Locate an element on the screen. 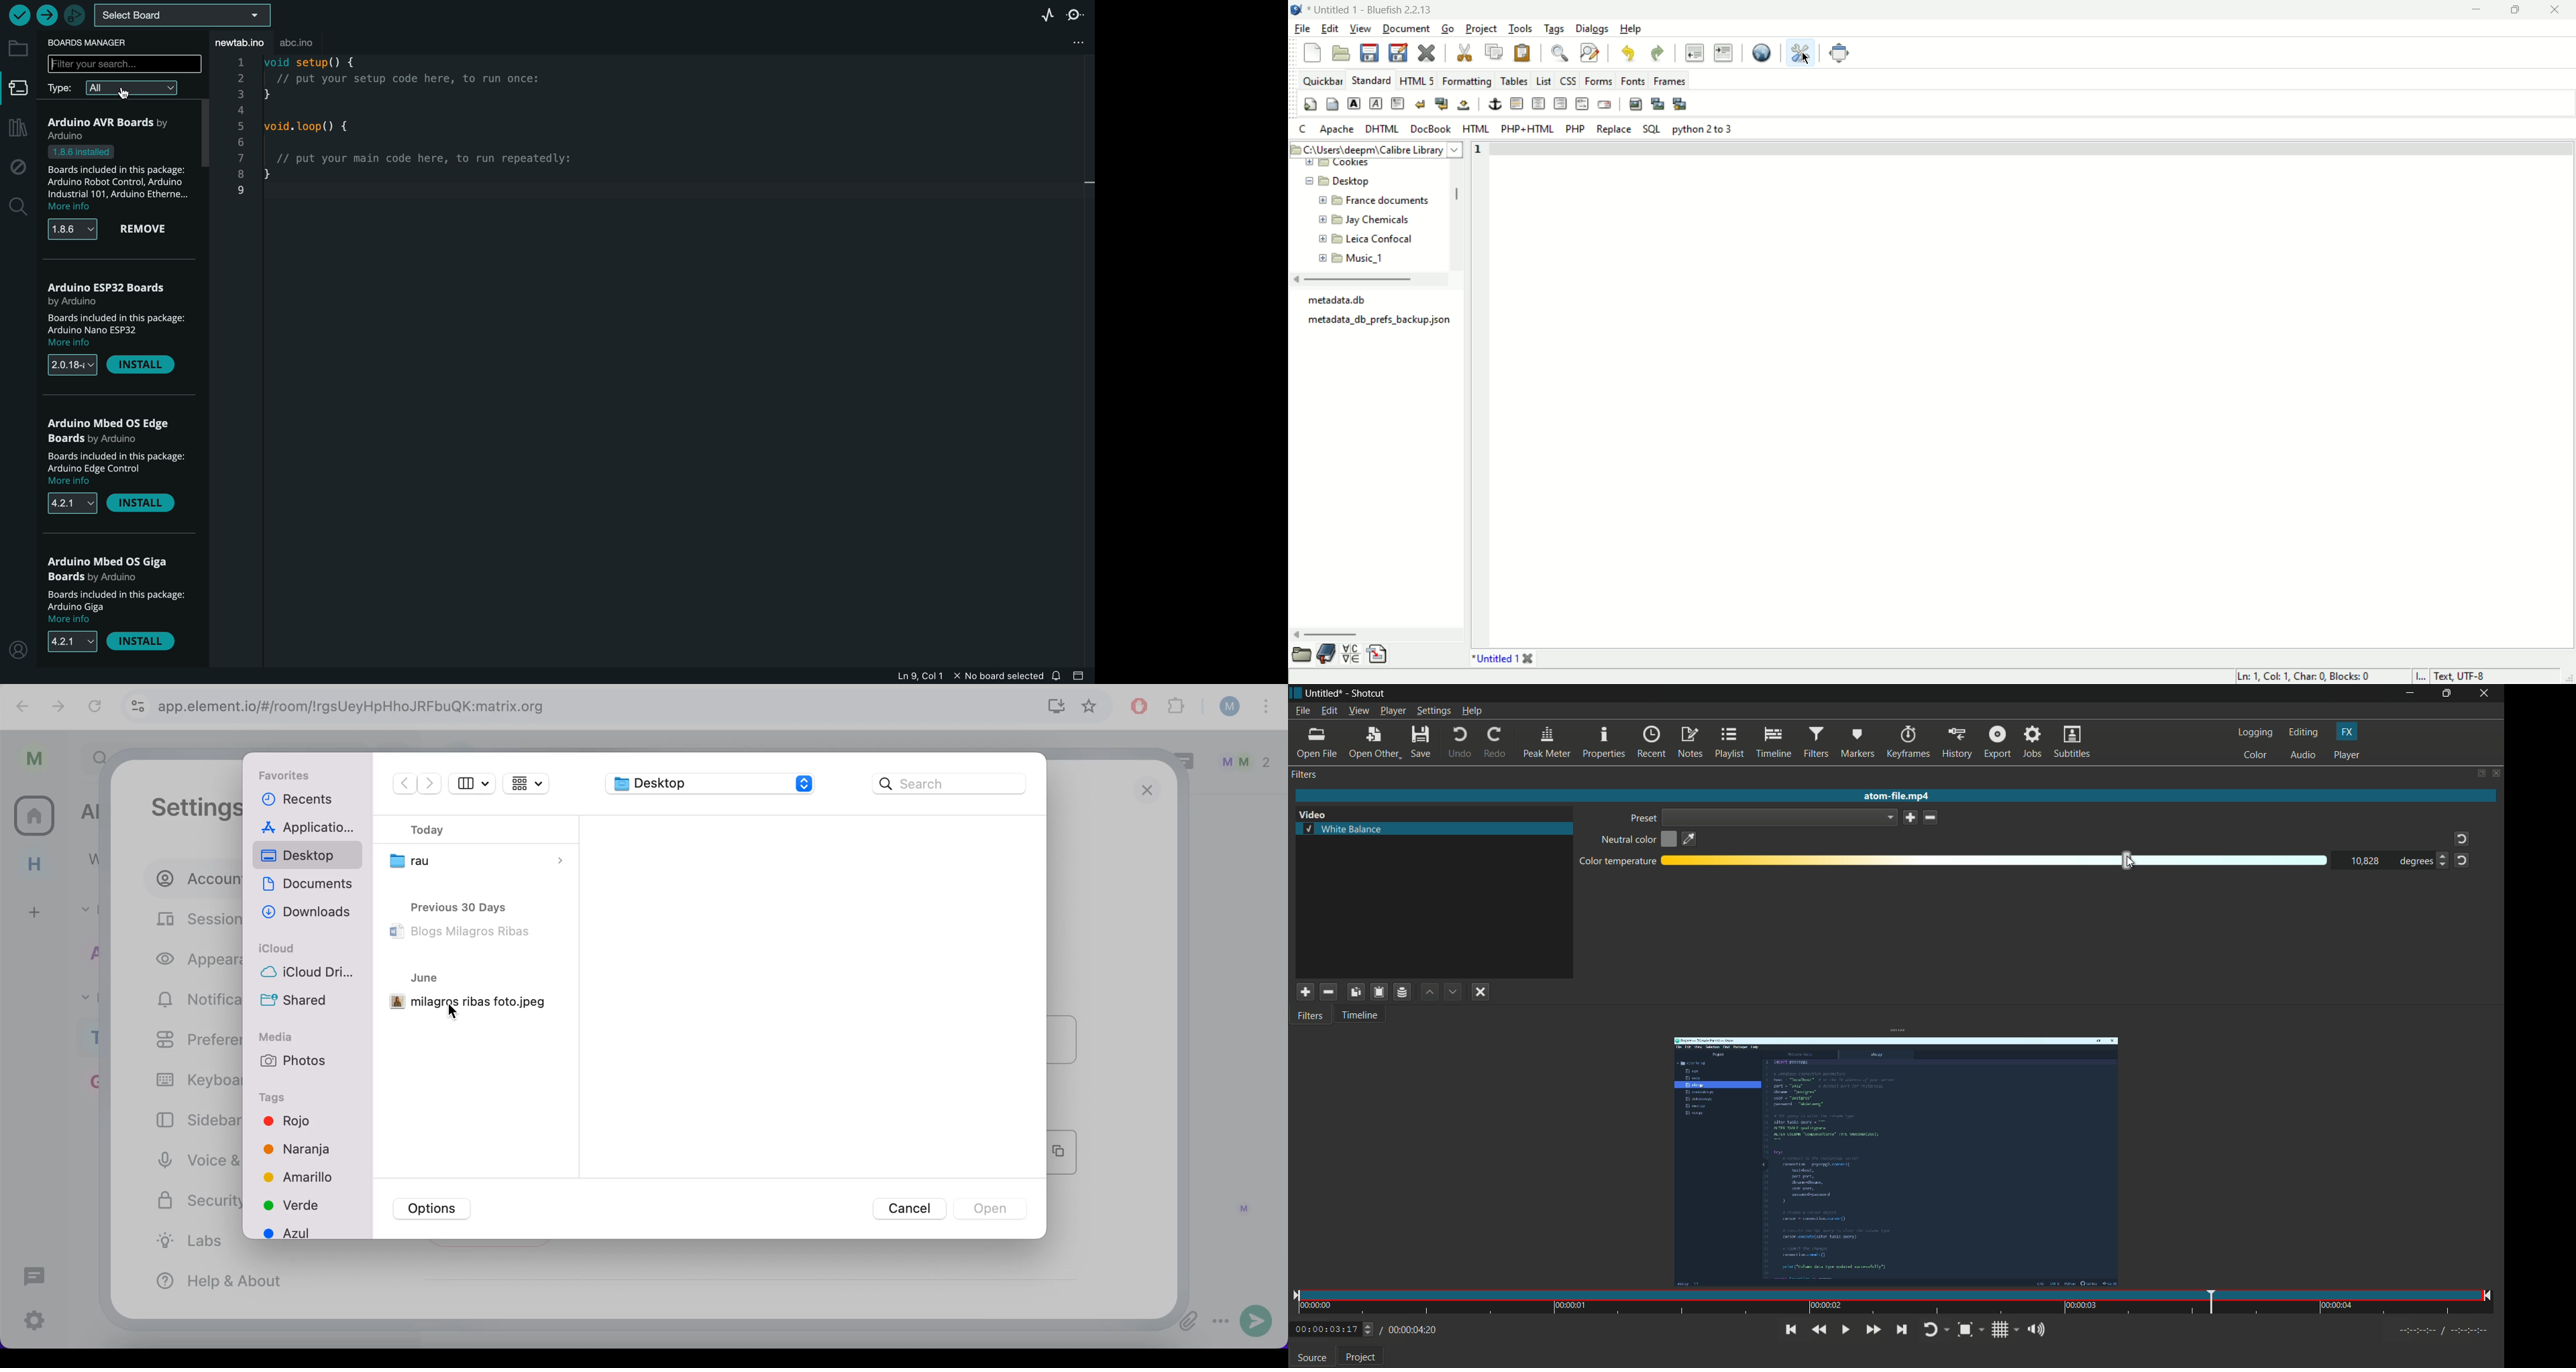  media is located at coordinates (277, 1036).